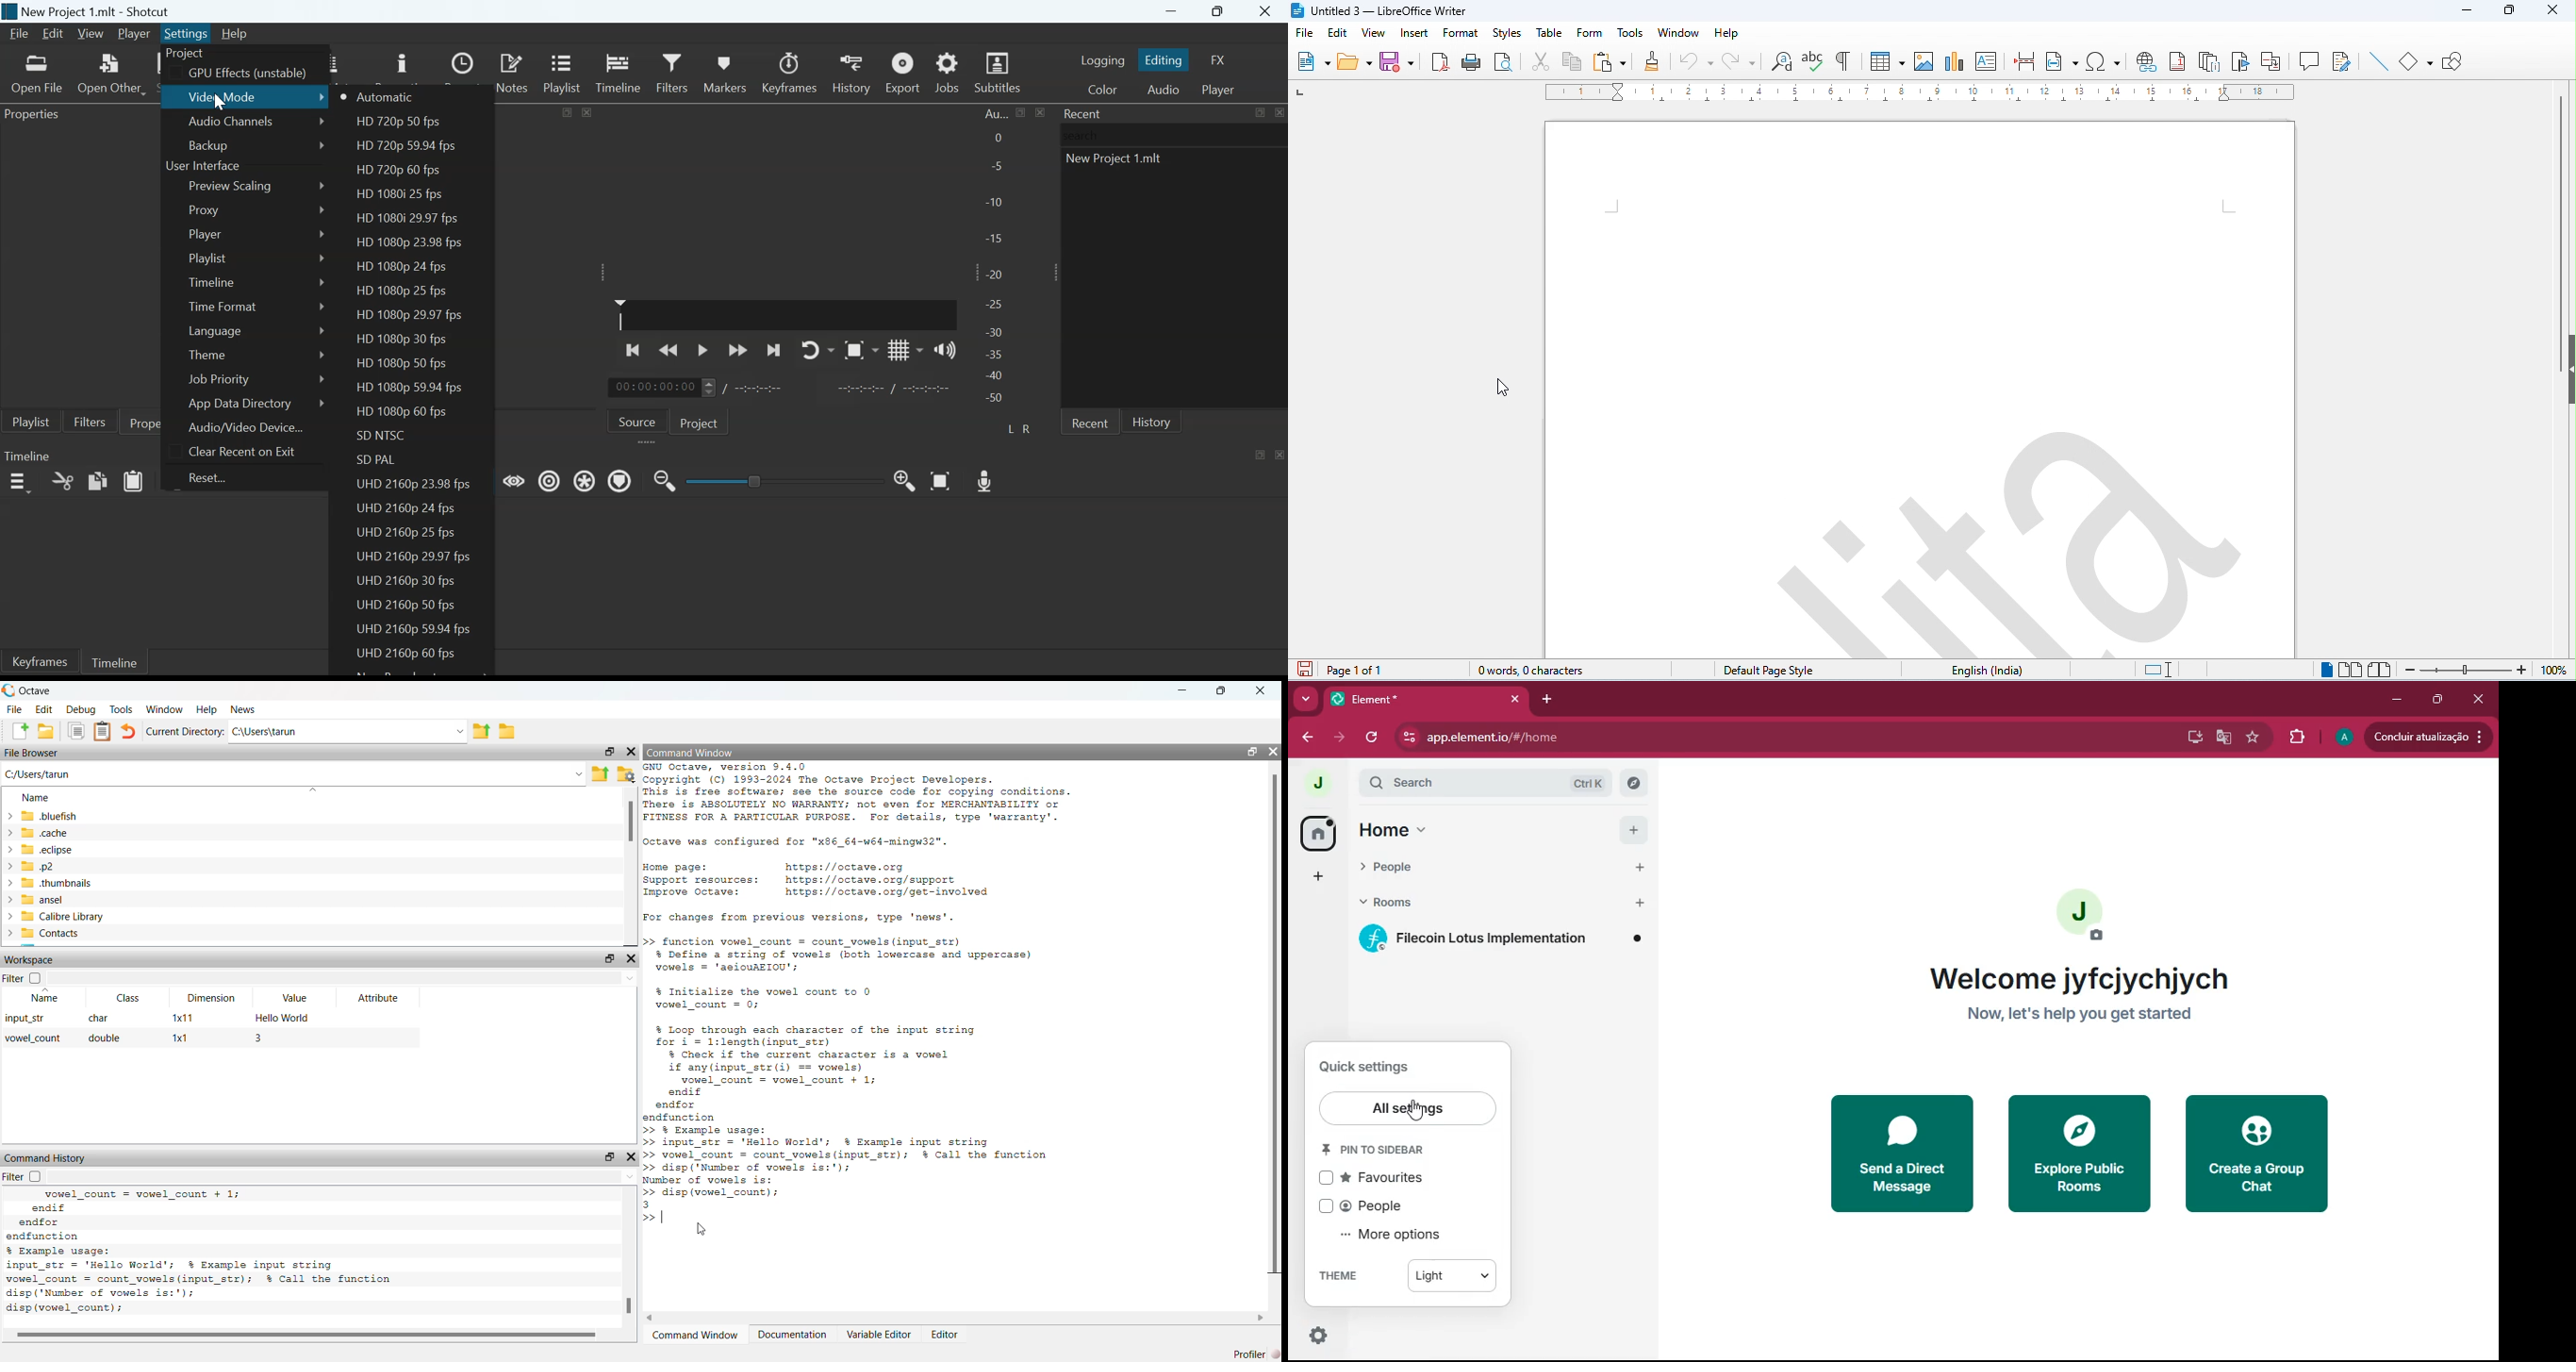 This screenshot has height=1372, width=2576. What do you see at coordinates (999, 73) in the screenshot?
I see `Subtitles` at bounding box center [999, 73].